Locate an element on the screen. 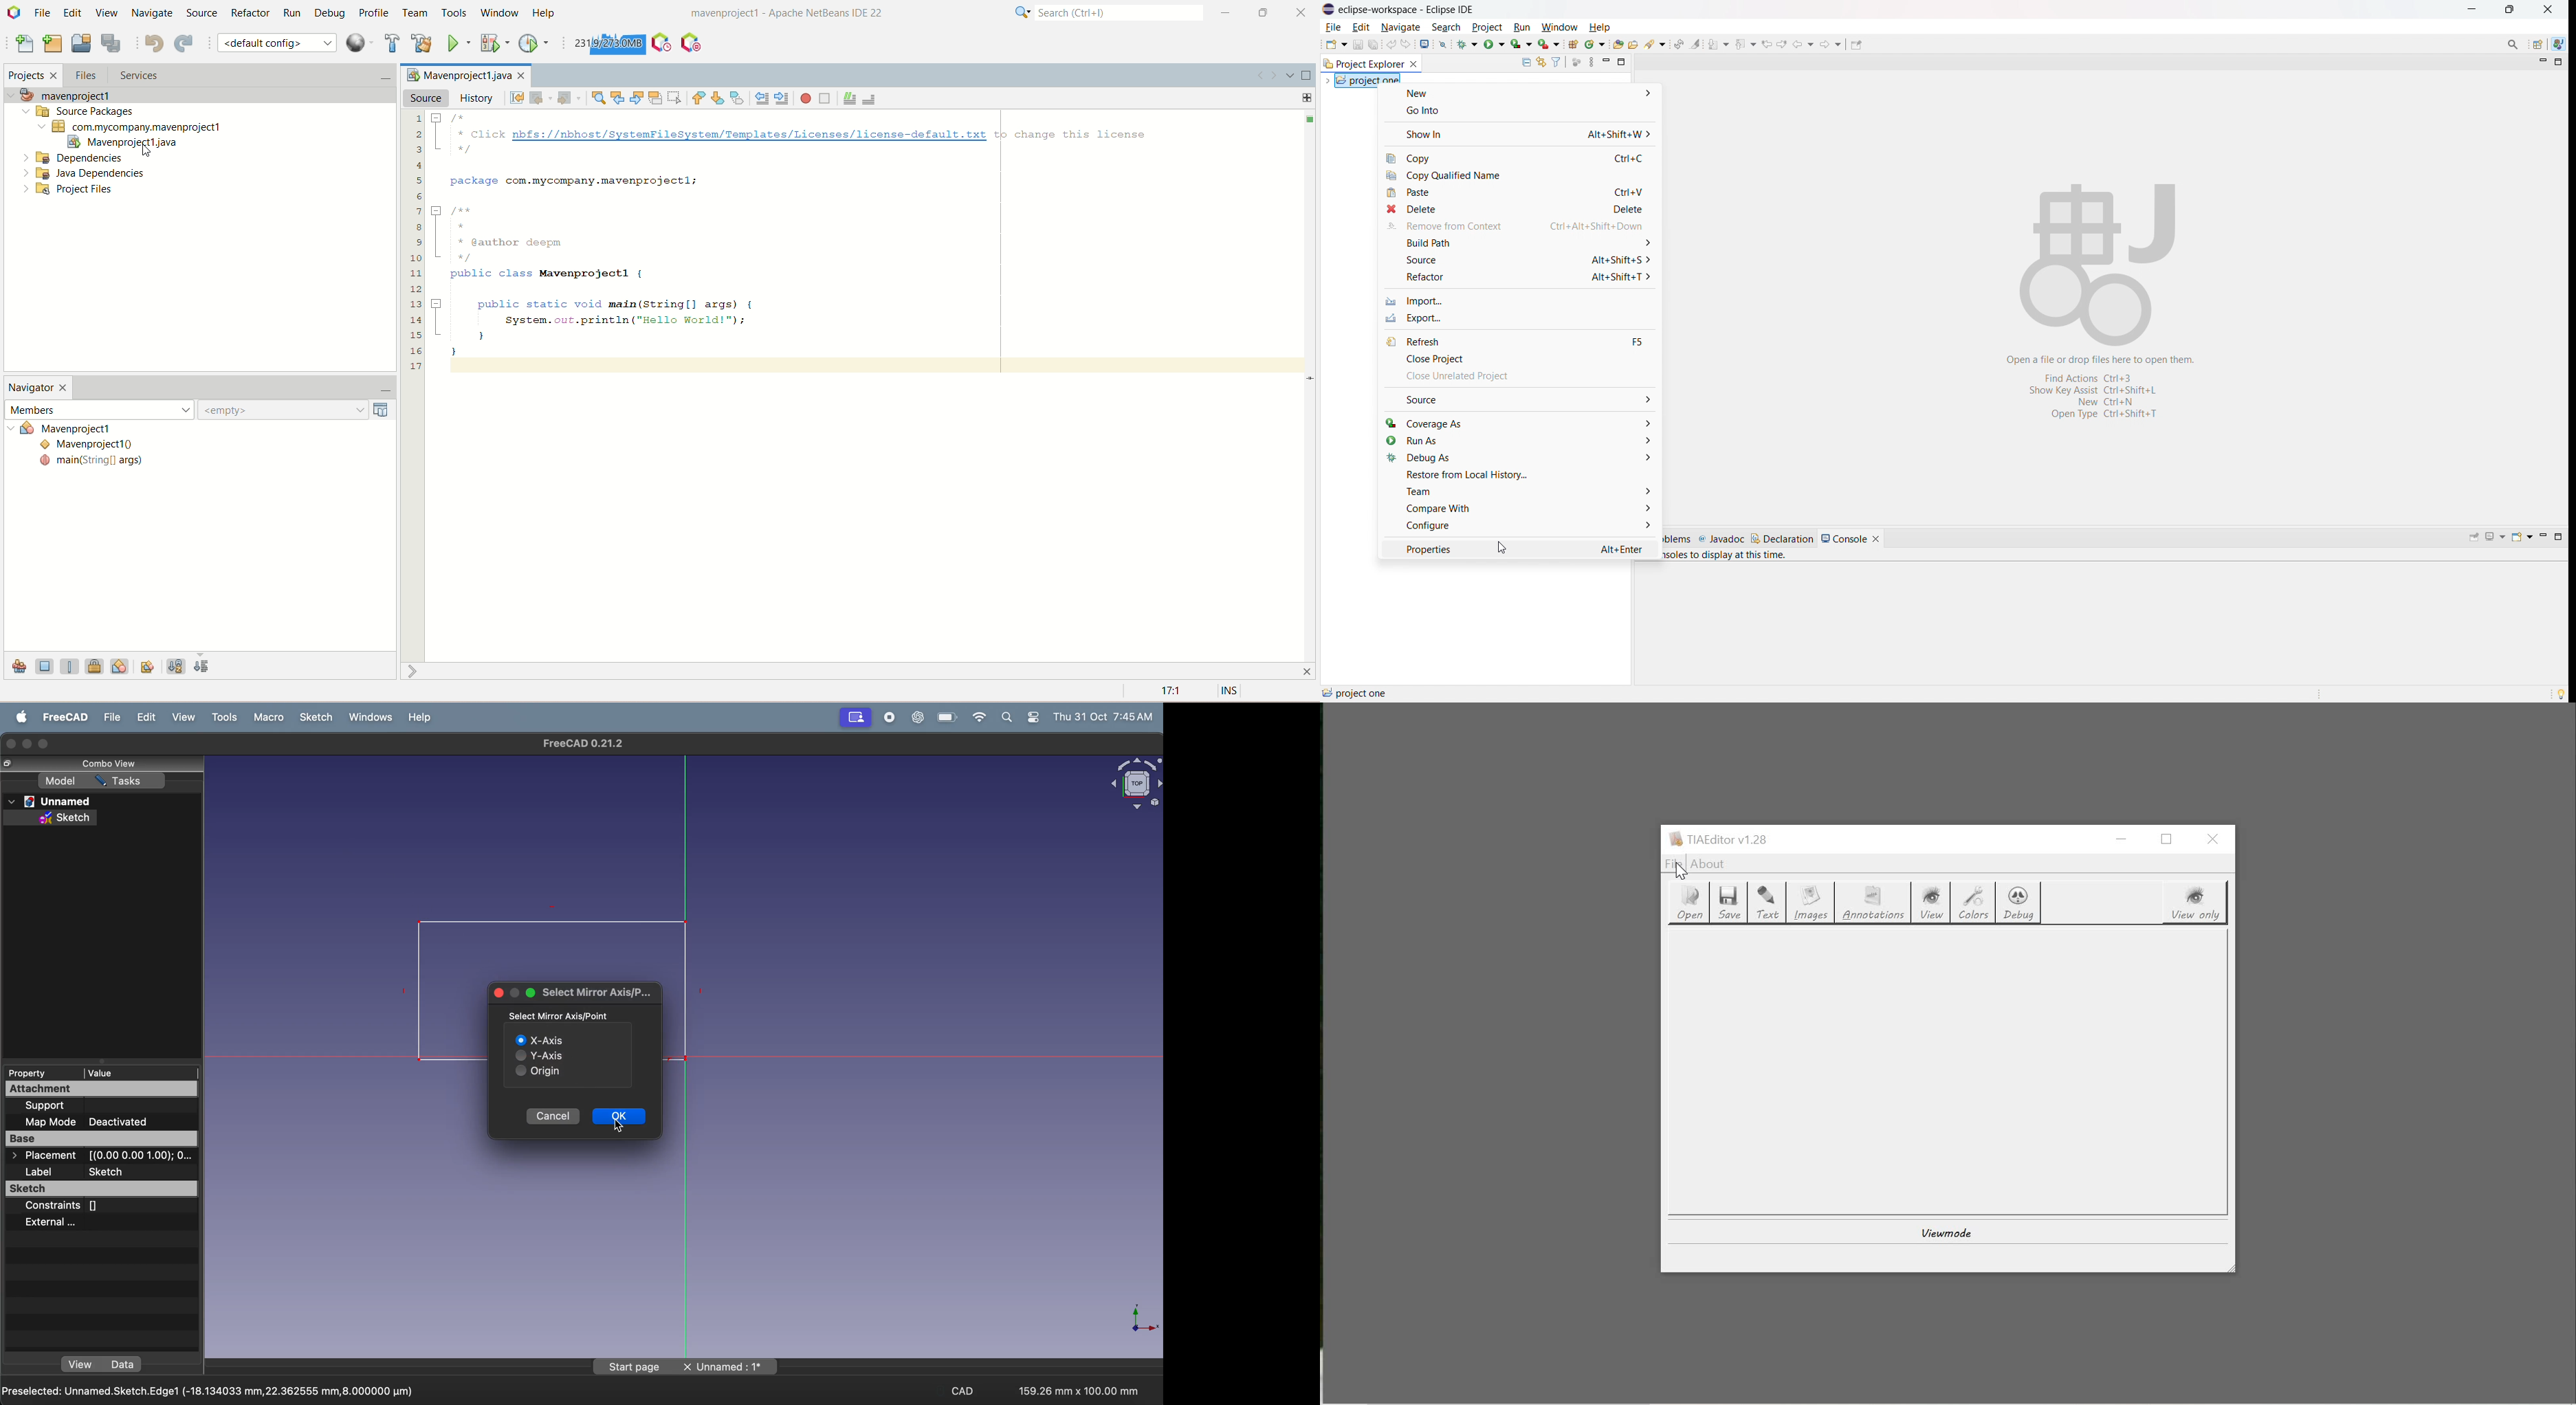 This screenshot has width=2576, height=1428. property is located at coordinates (39, 1072).